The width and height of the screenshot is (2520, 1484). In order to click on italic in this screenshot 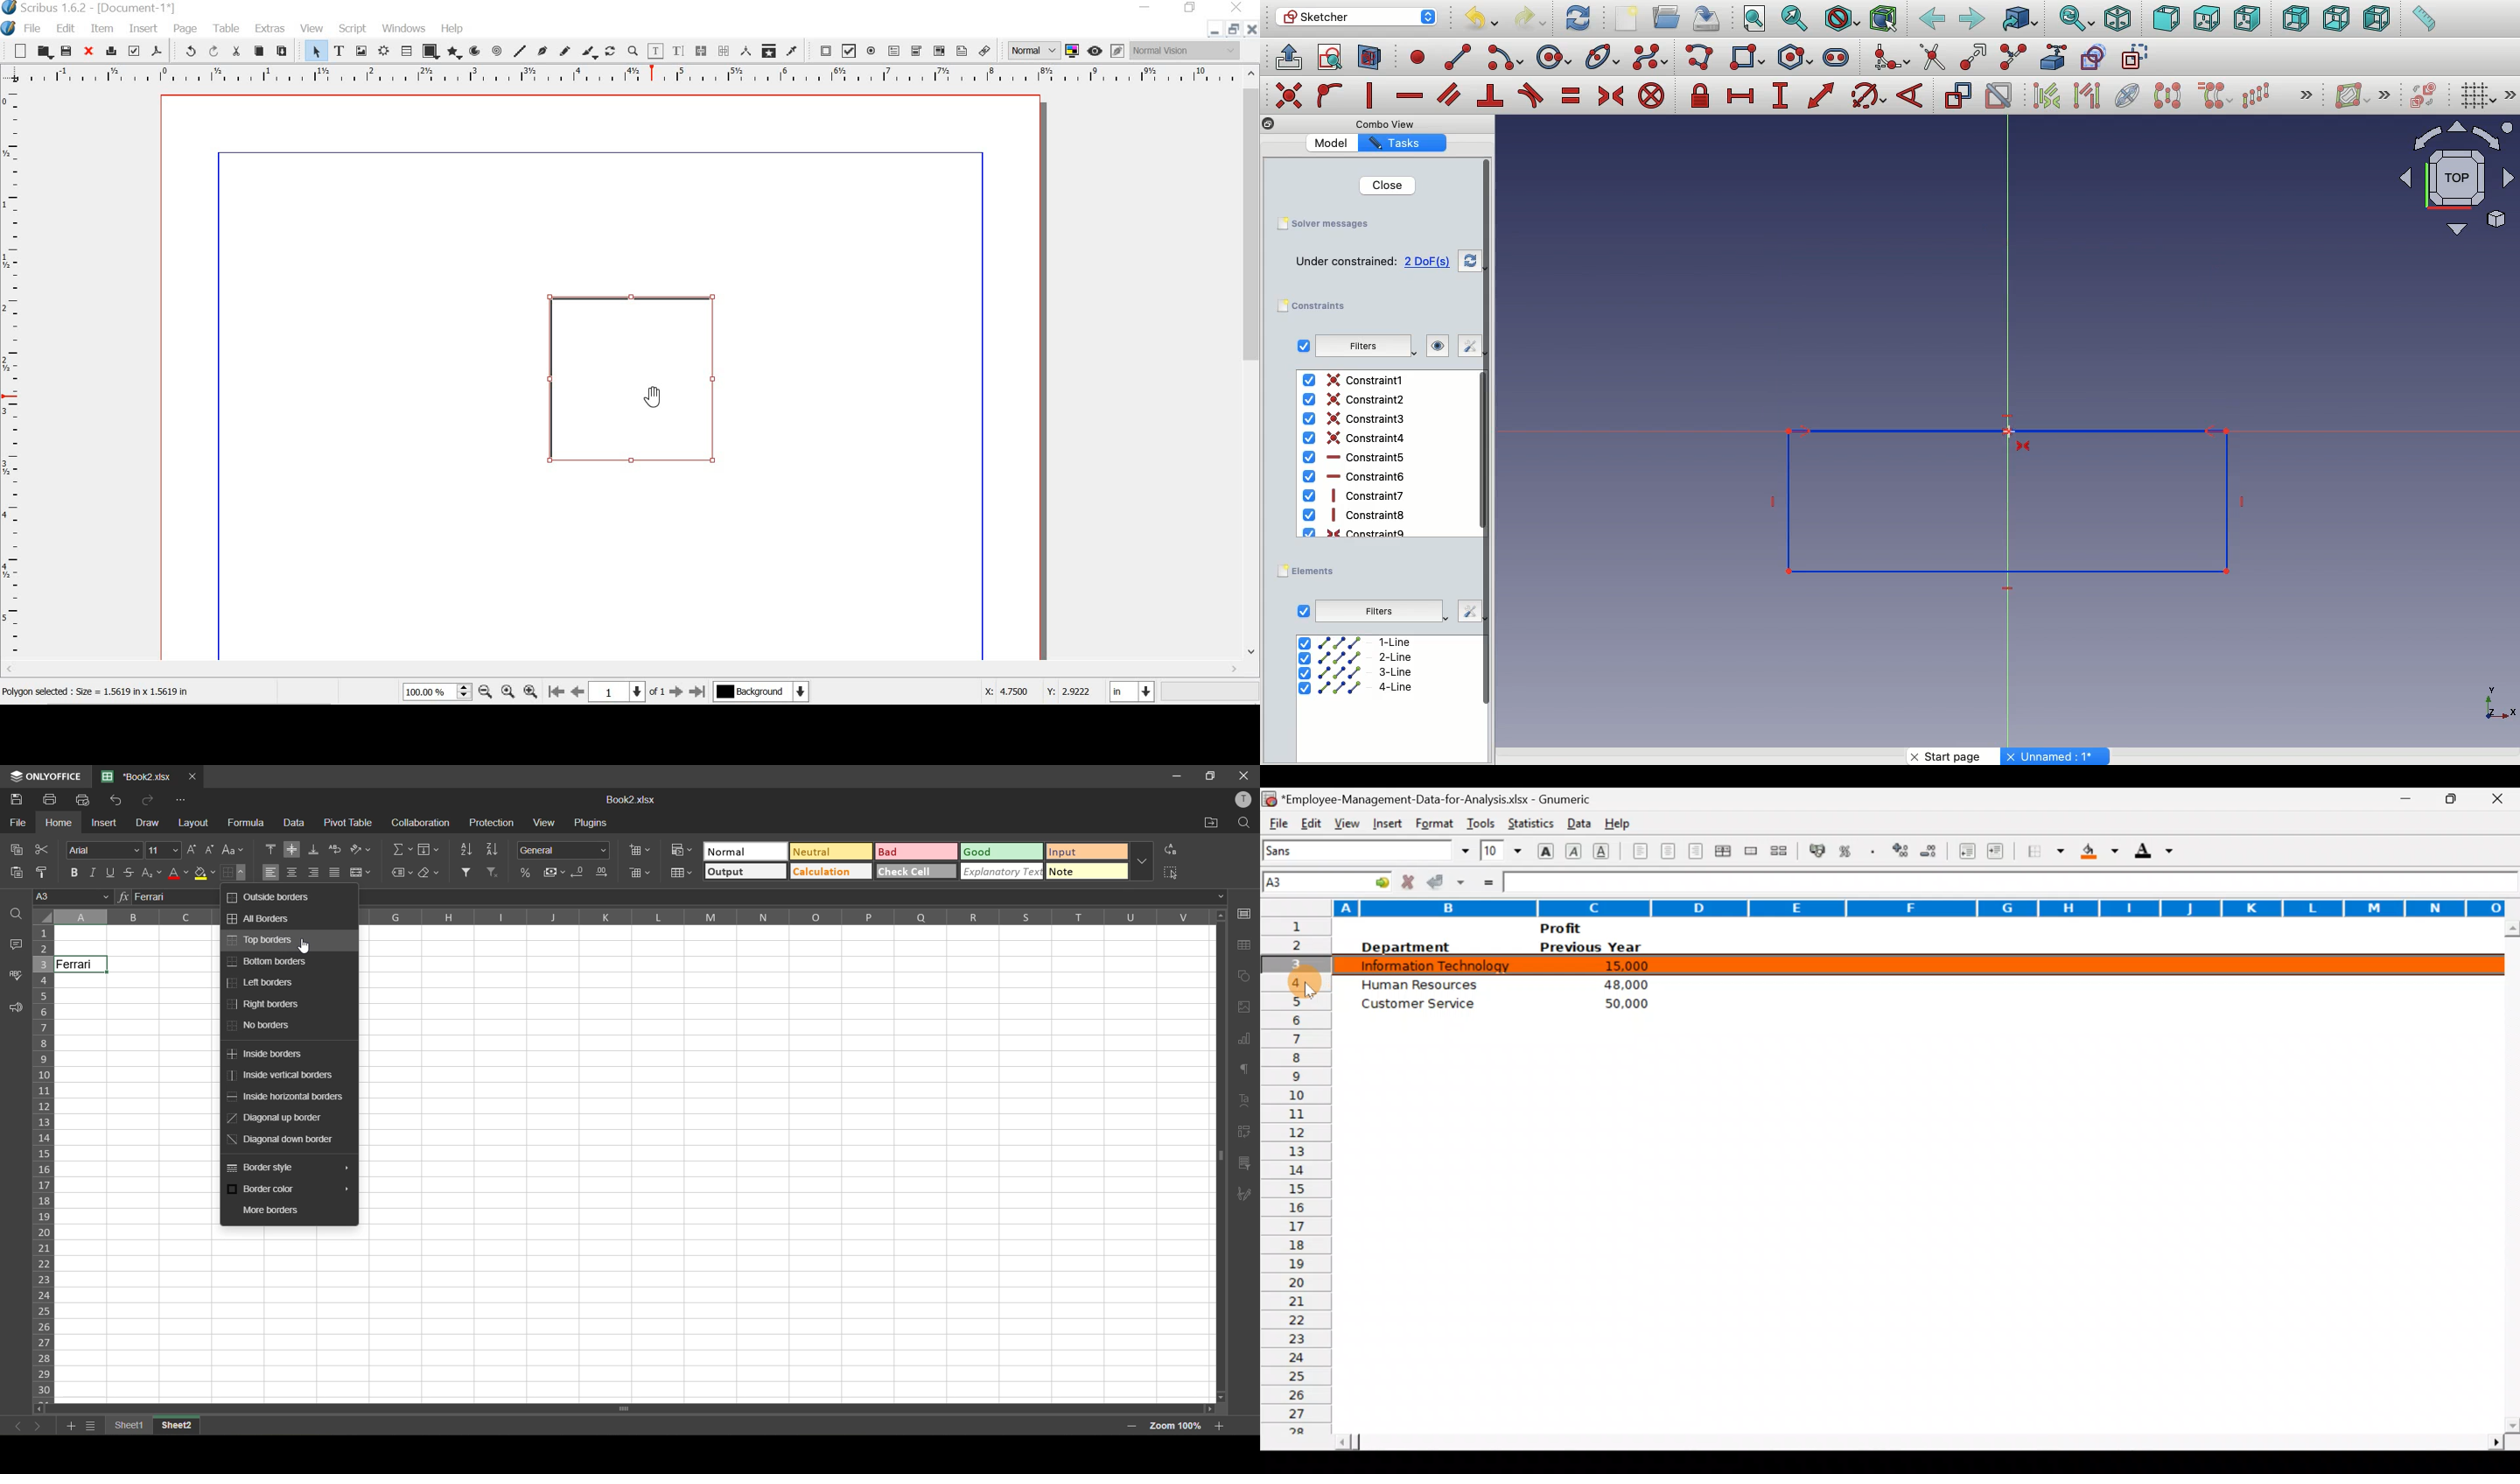, I will do `click(94, 870)`.